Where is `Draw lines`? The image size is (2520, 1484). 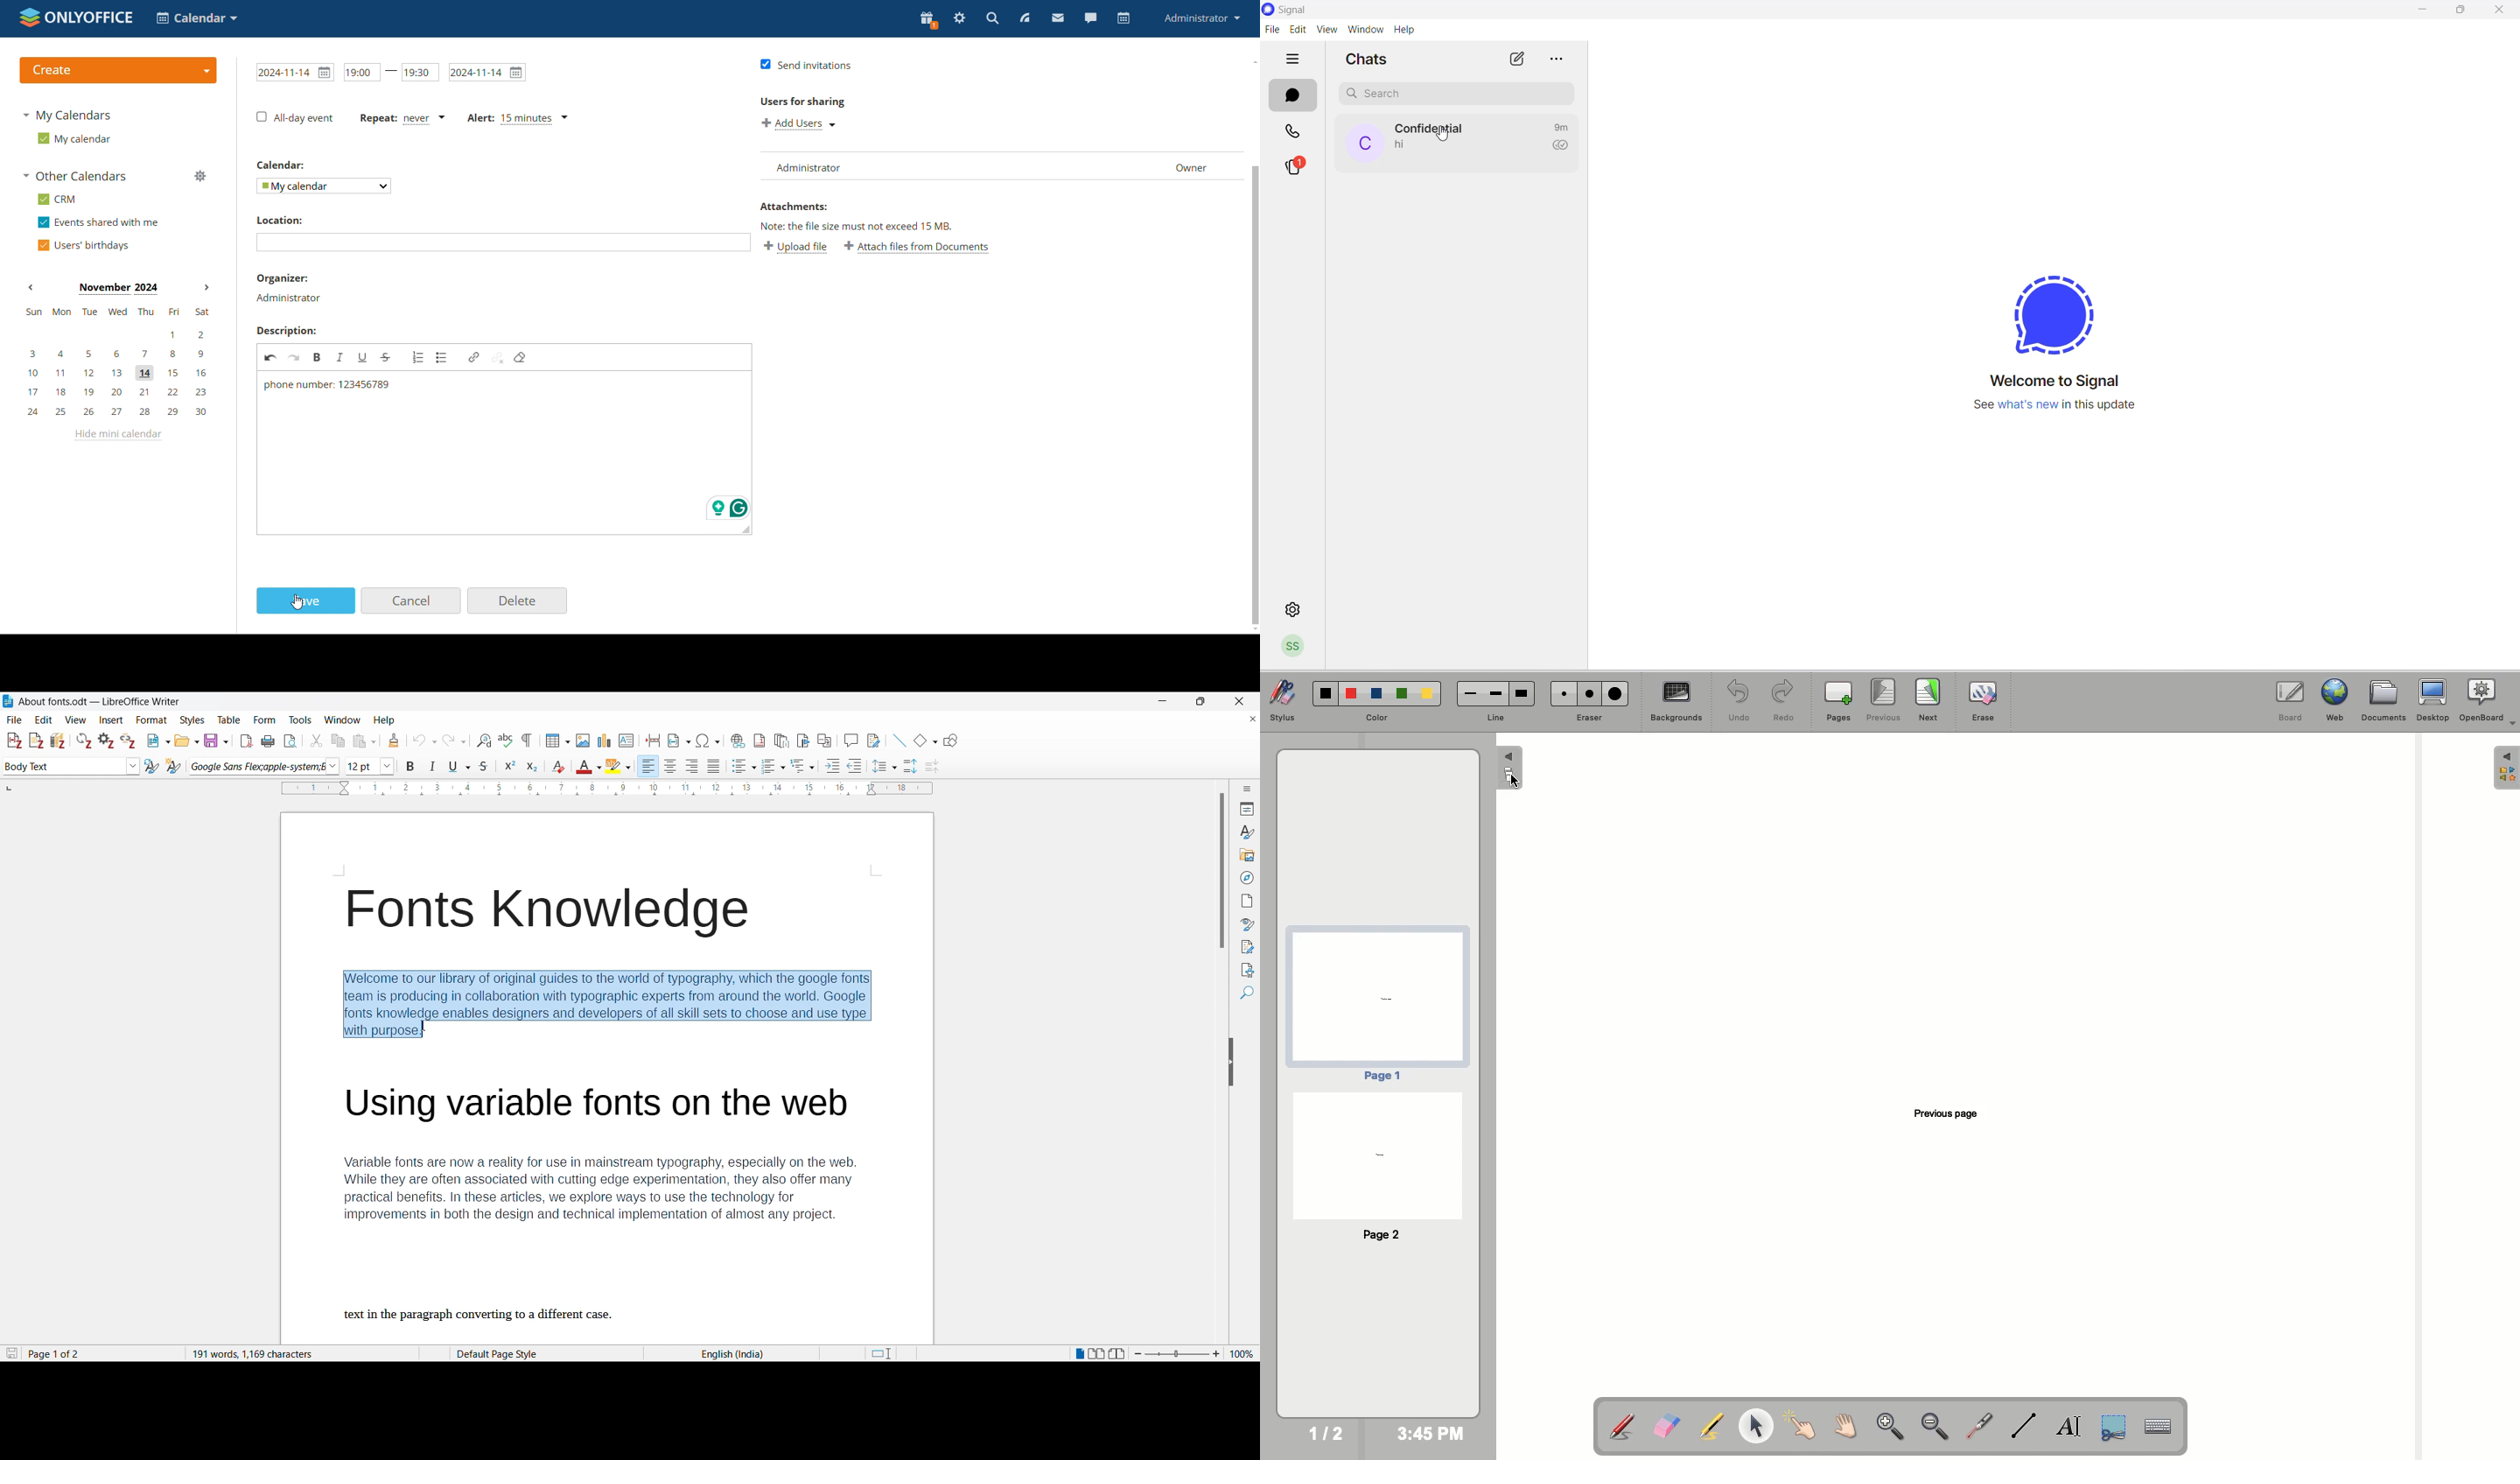 Draw lines is located at coordinates (2023, 1426).